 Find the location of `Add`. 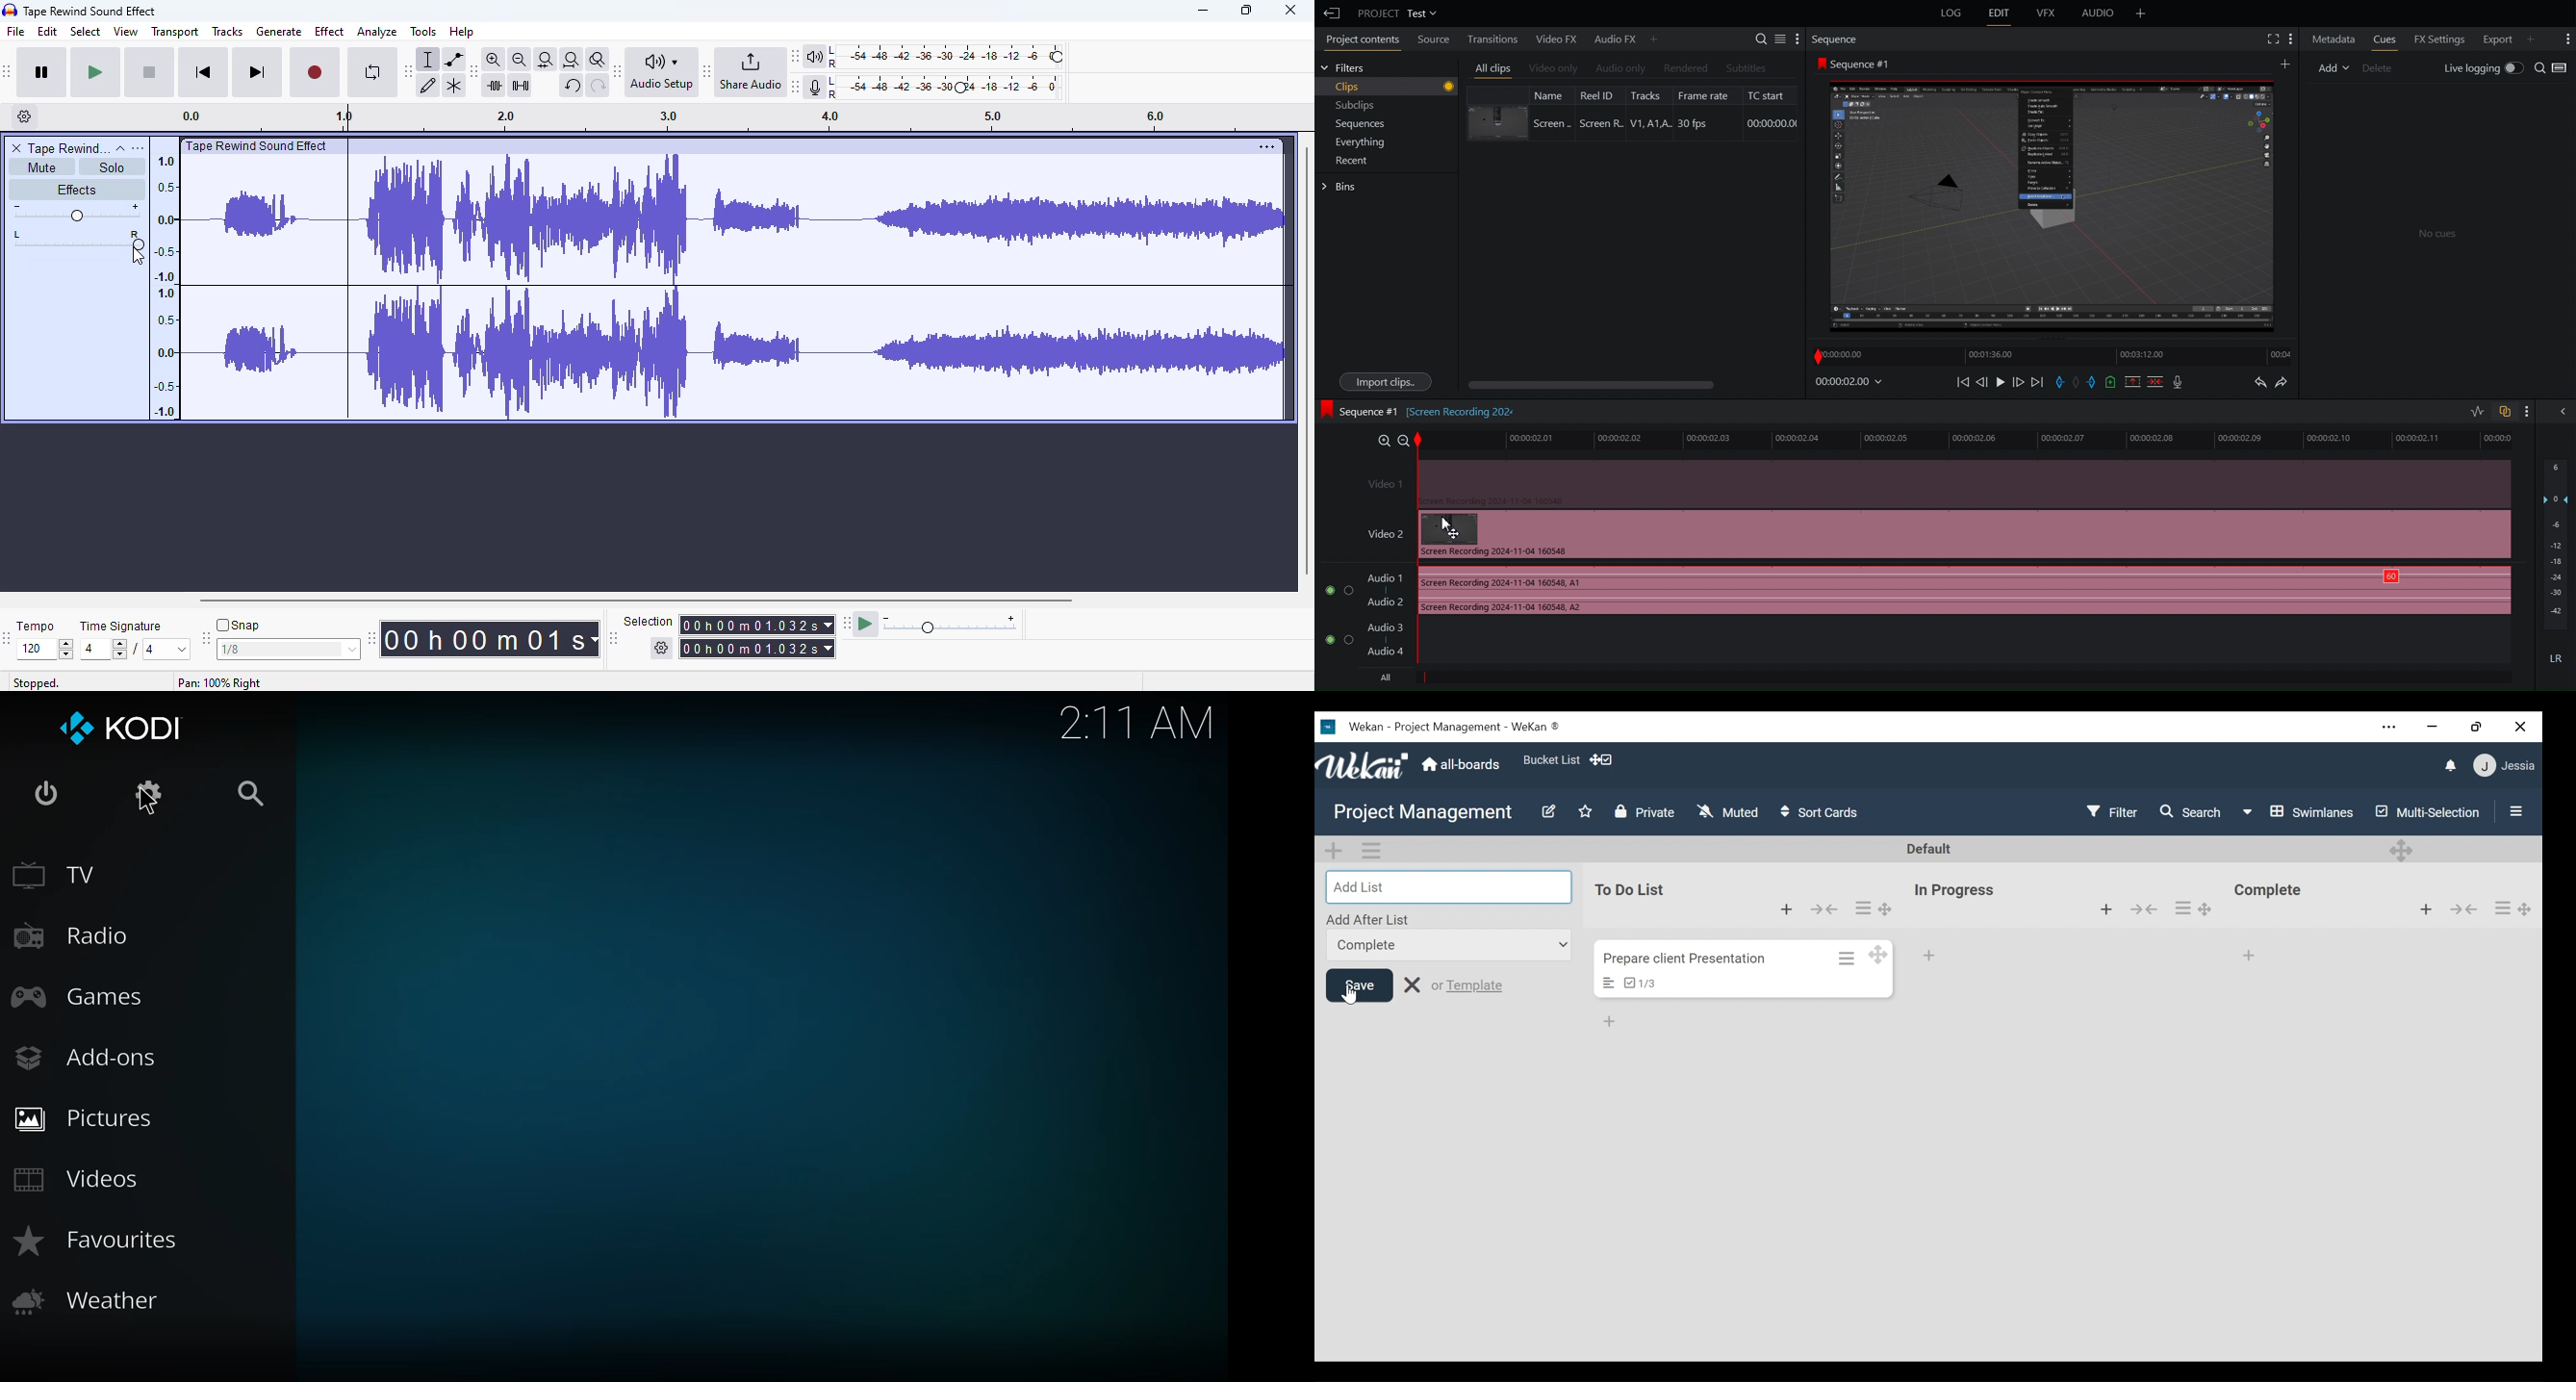

Add is located at coordinates (2140, 14).